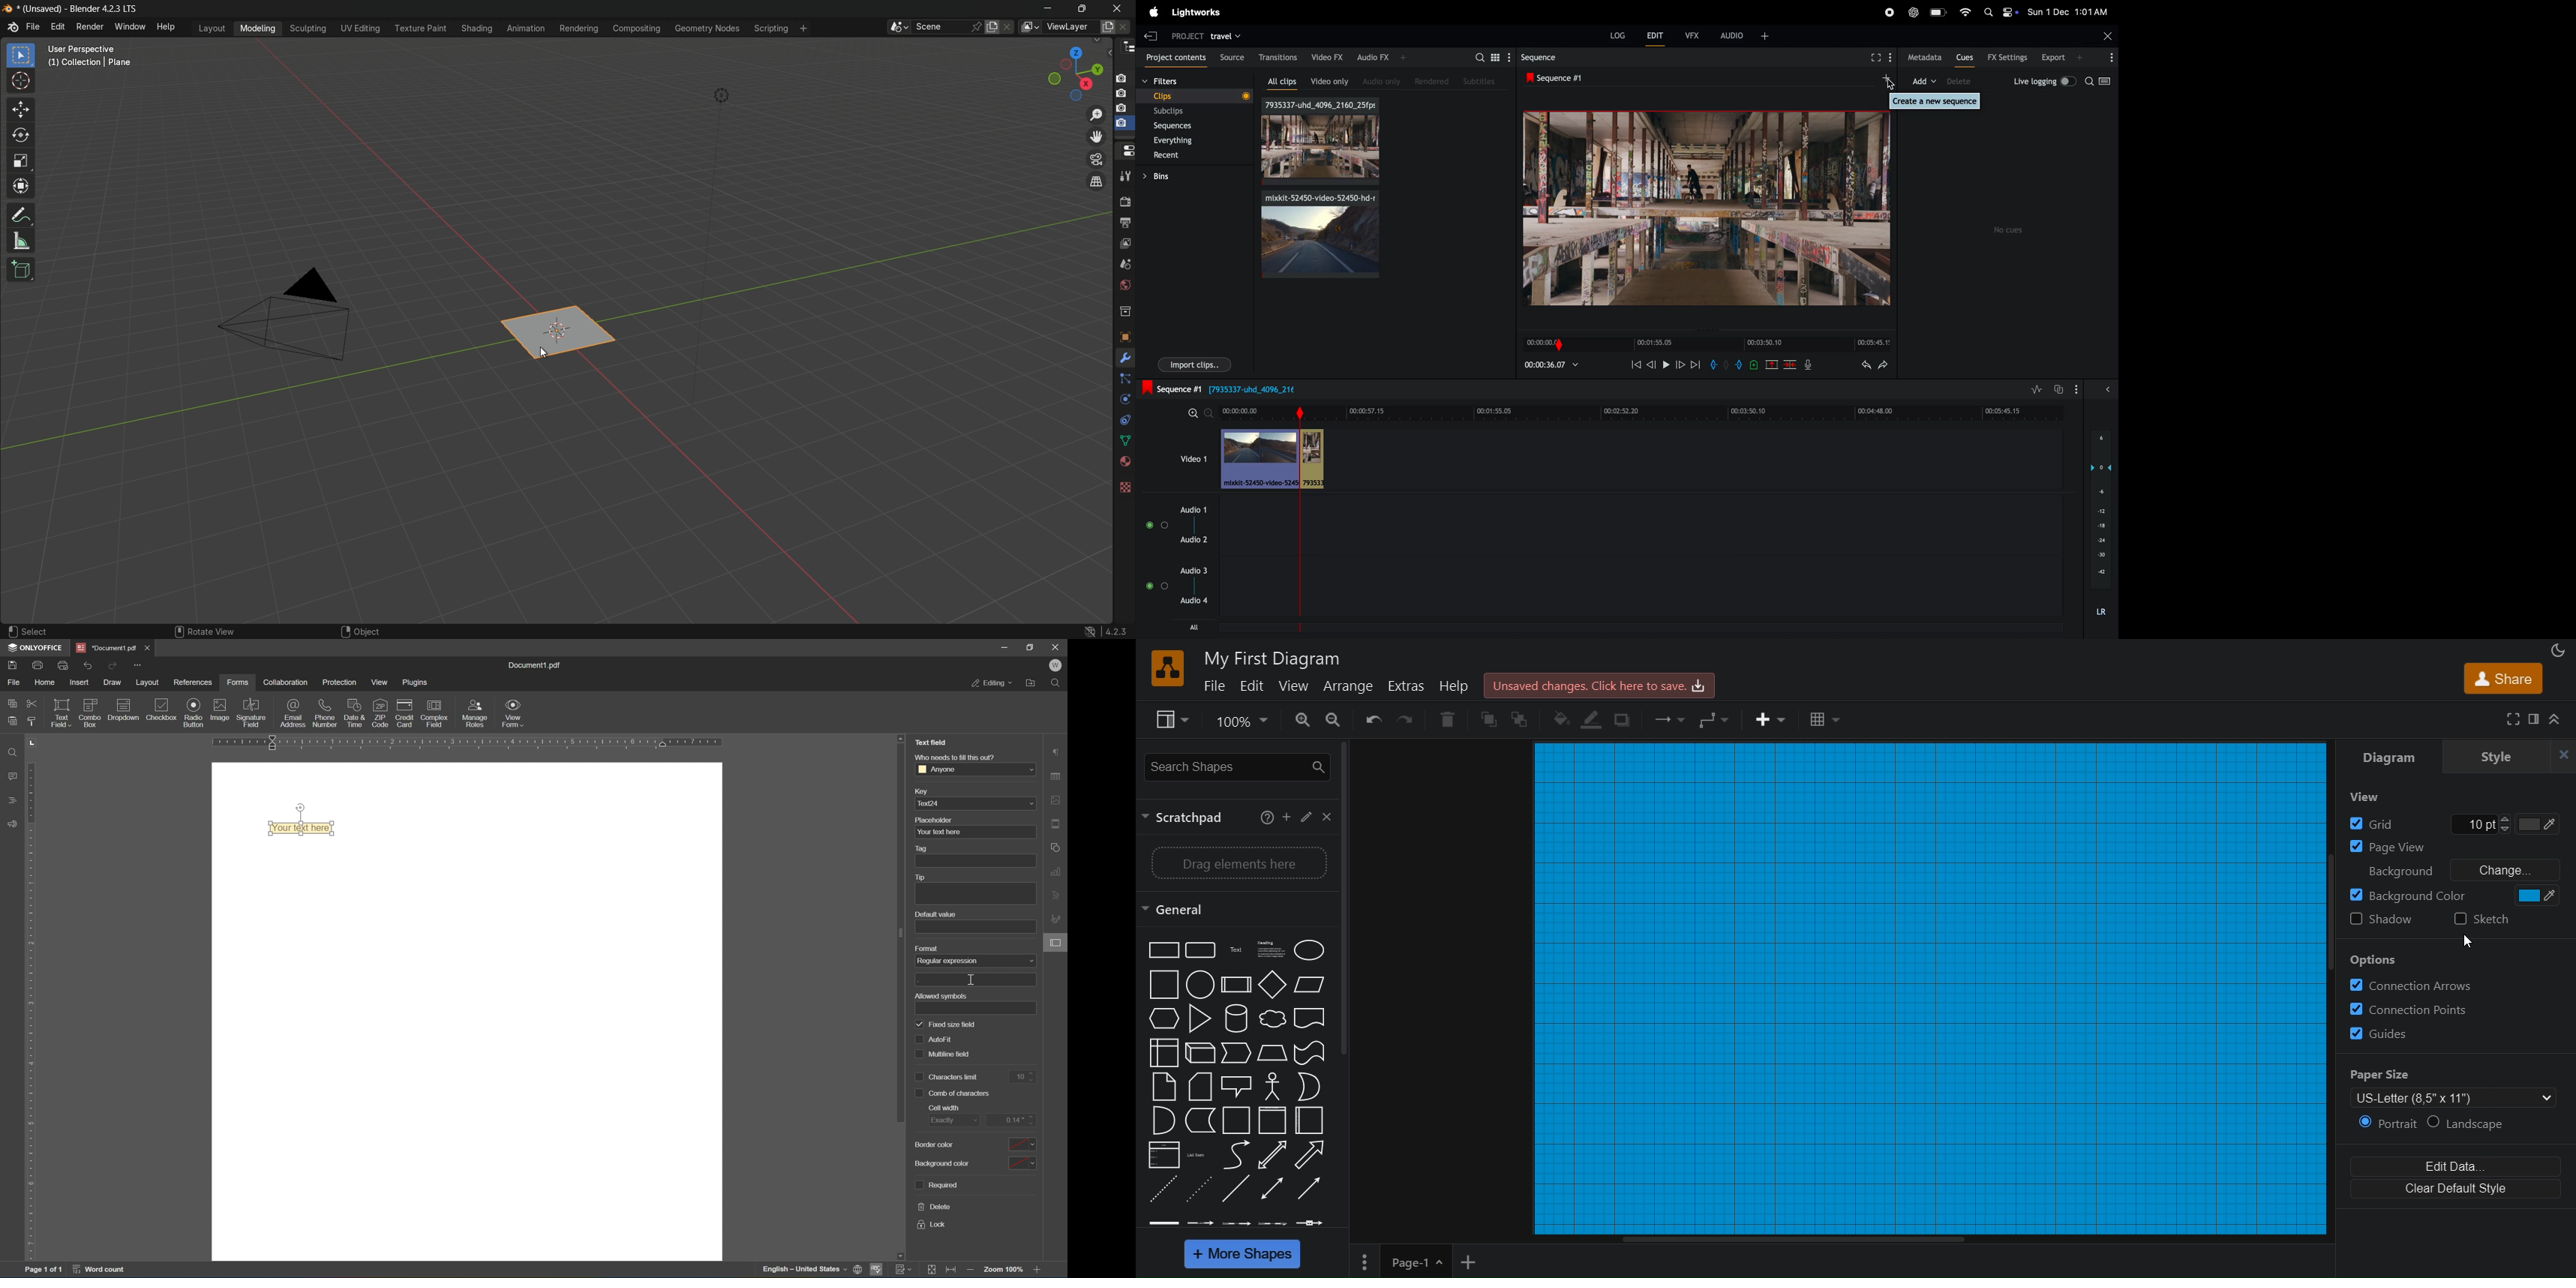 The height and width of the screenshot is (1288, 2576). Describe the element at coordinates (1790, 365) in the screenshot. I see `delete clps` at that location.